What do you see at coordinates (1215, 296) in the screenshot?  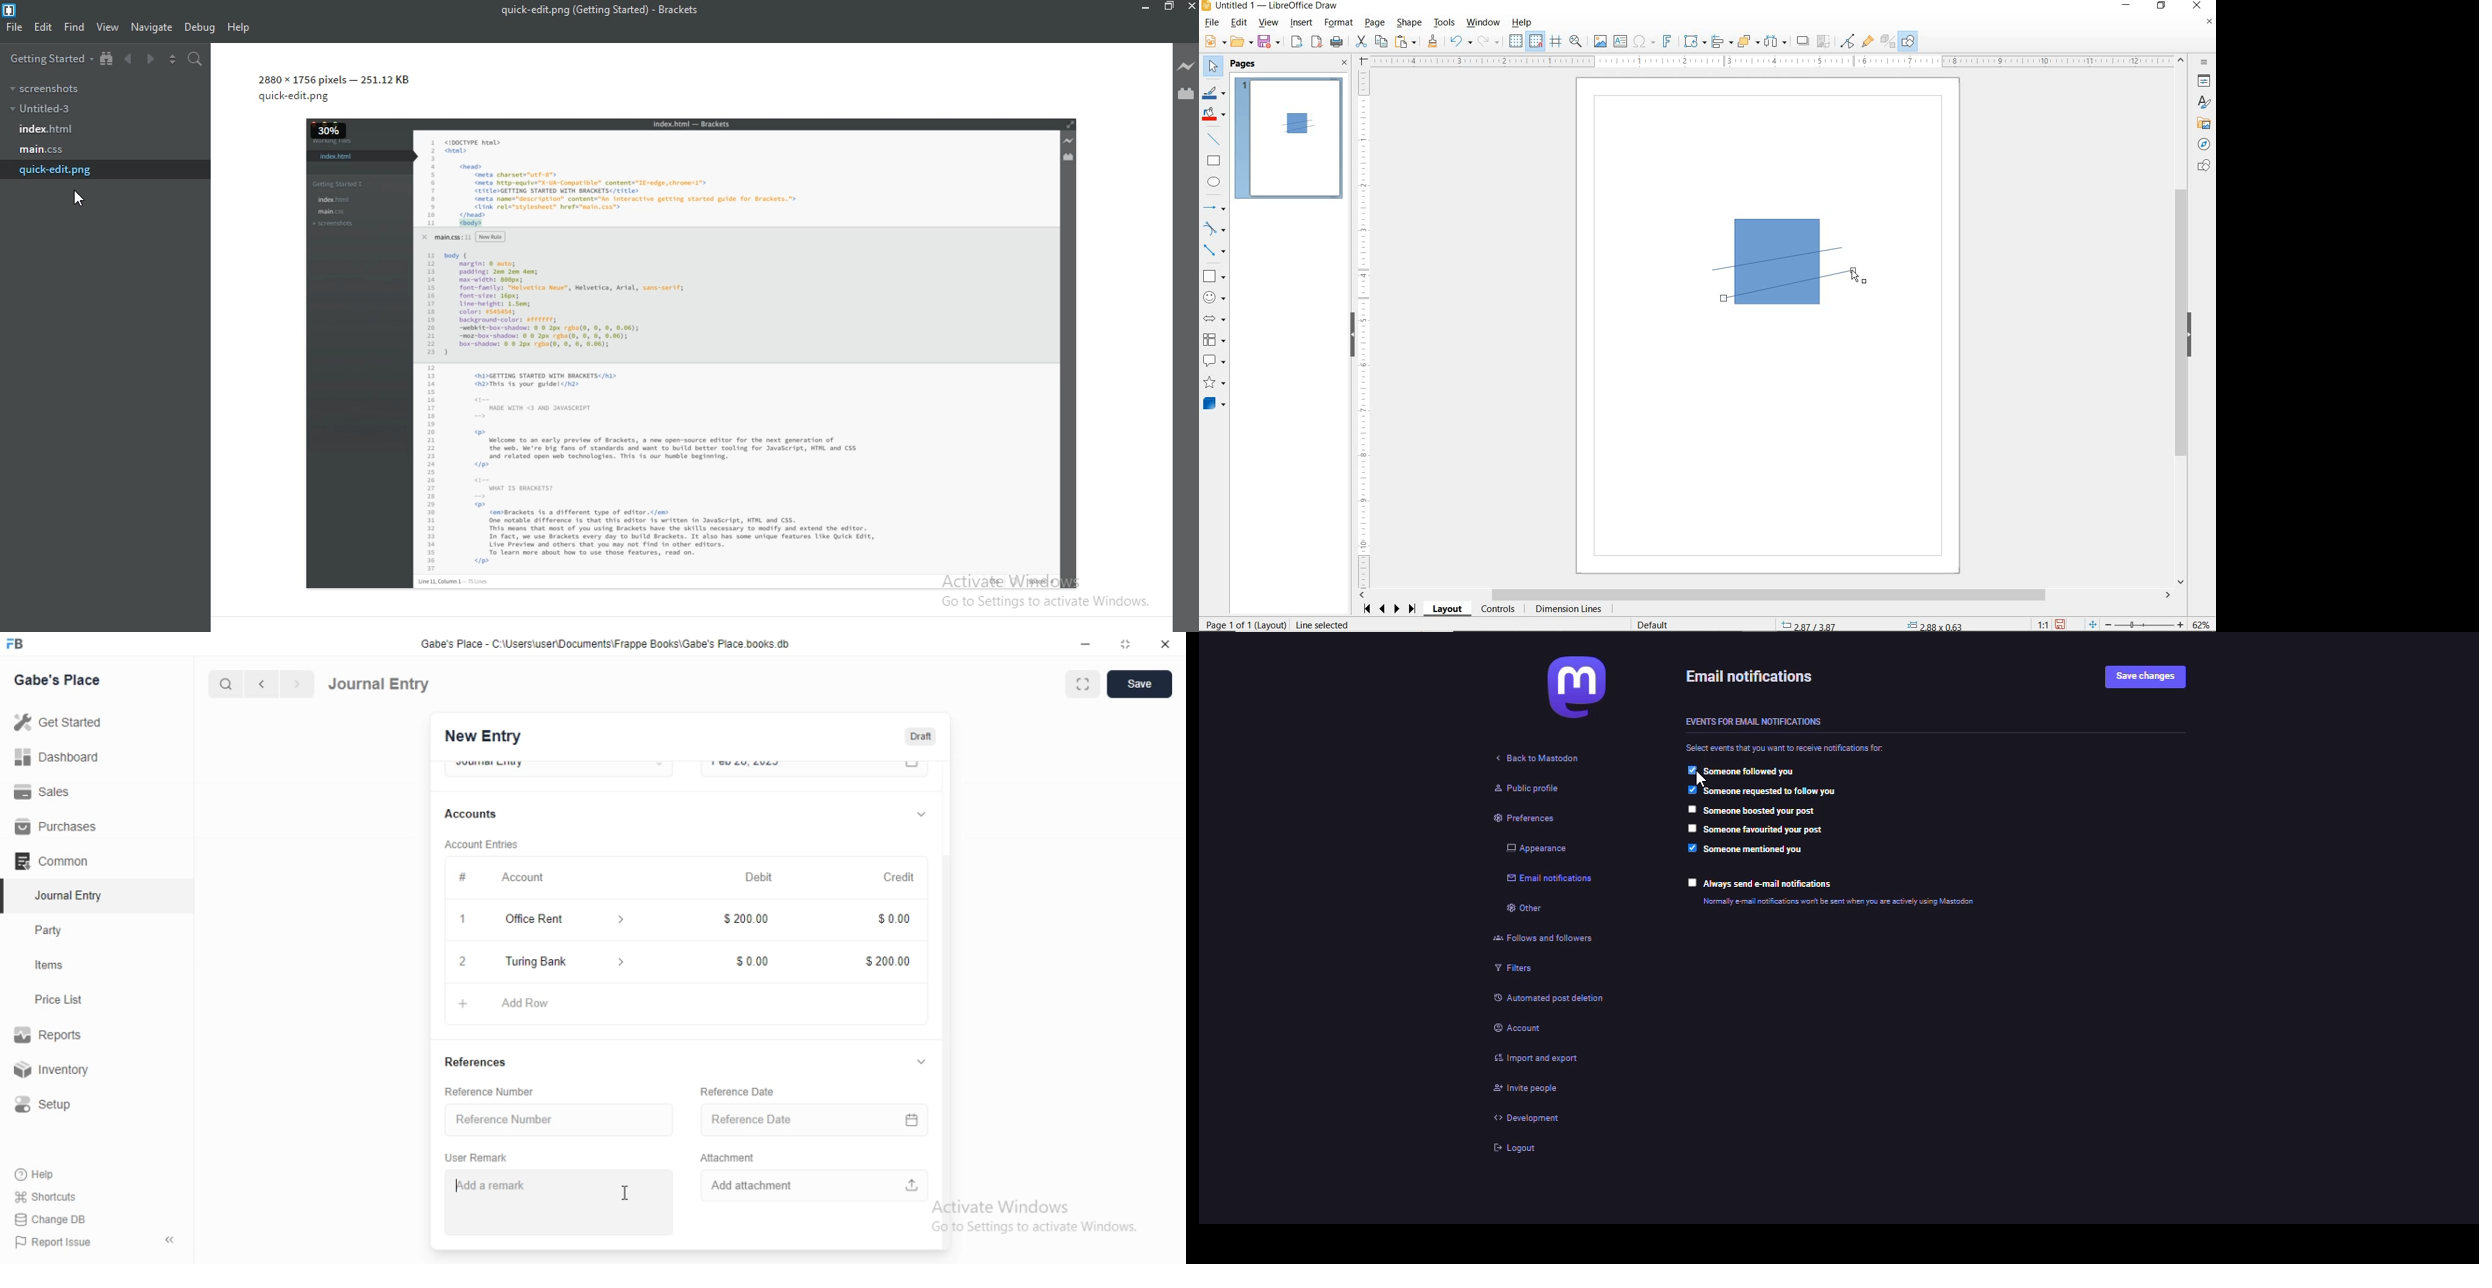 I see `SYMBOL SHAPES` at bounding box center [1215, 296].